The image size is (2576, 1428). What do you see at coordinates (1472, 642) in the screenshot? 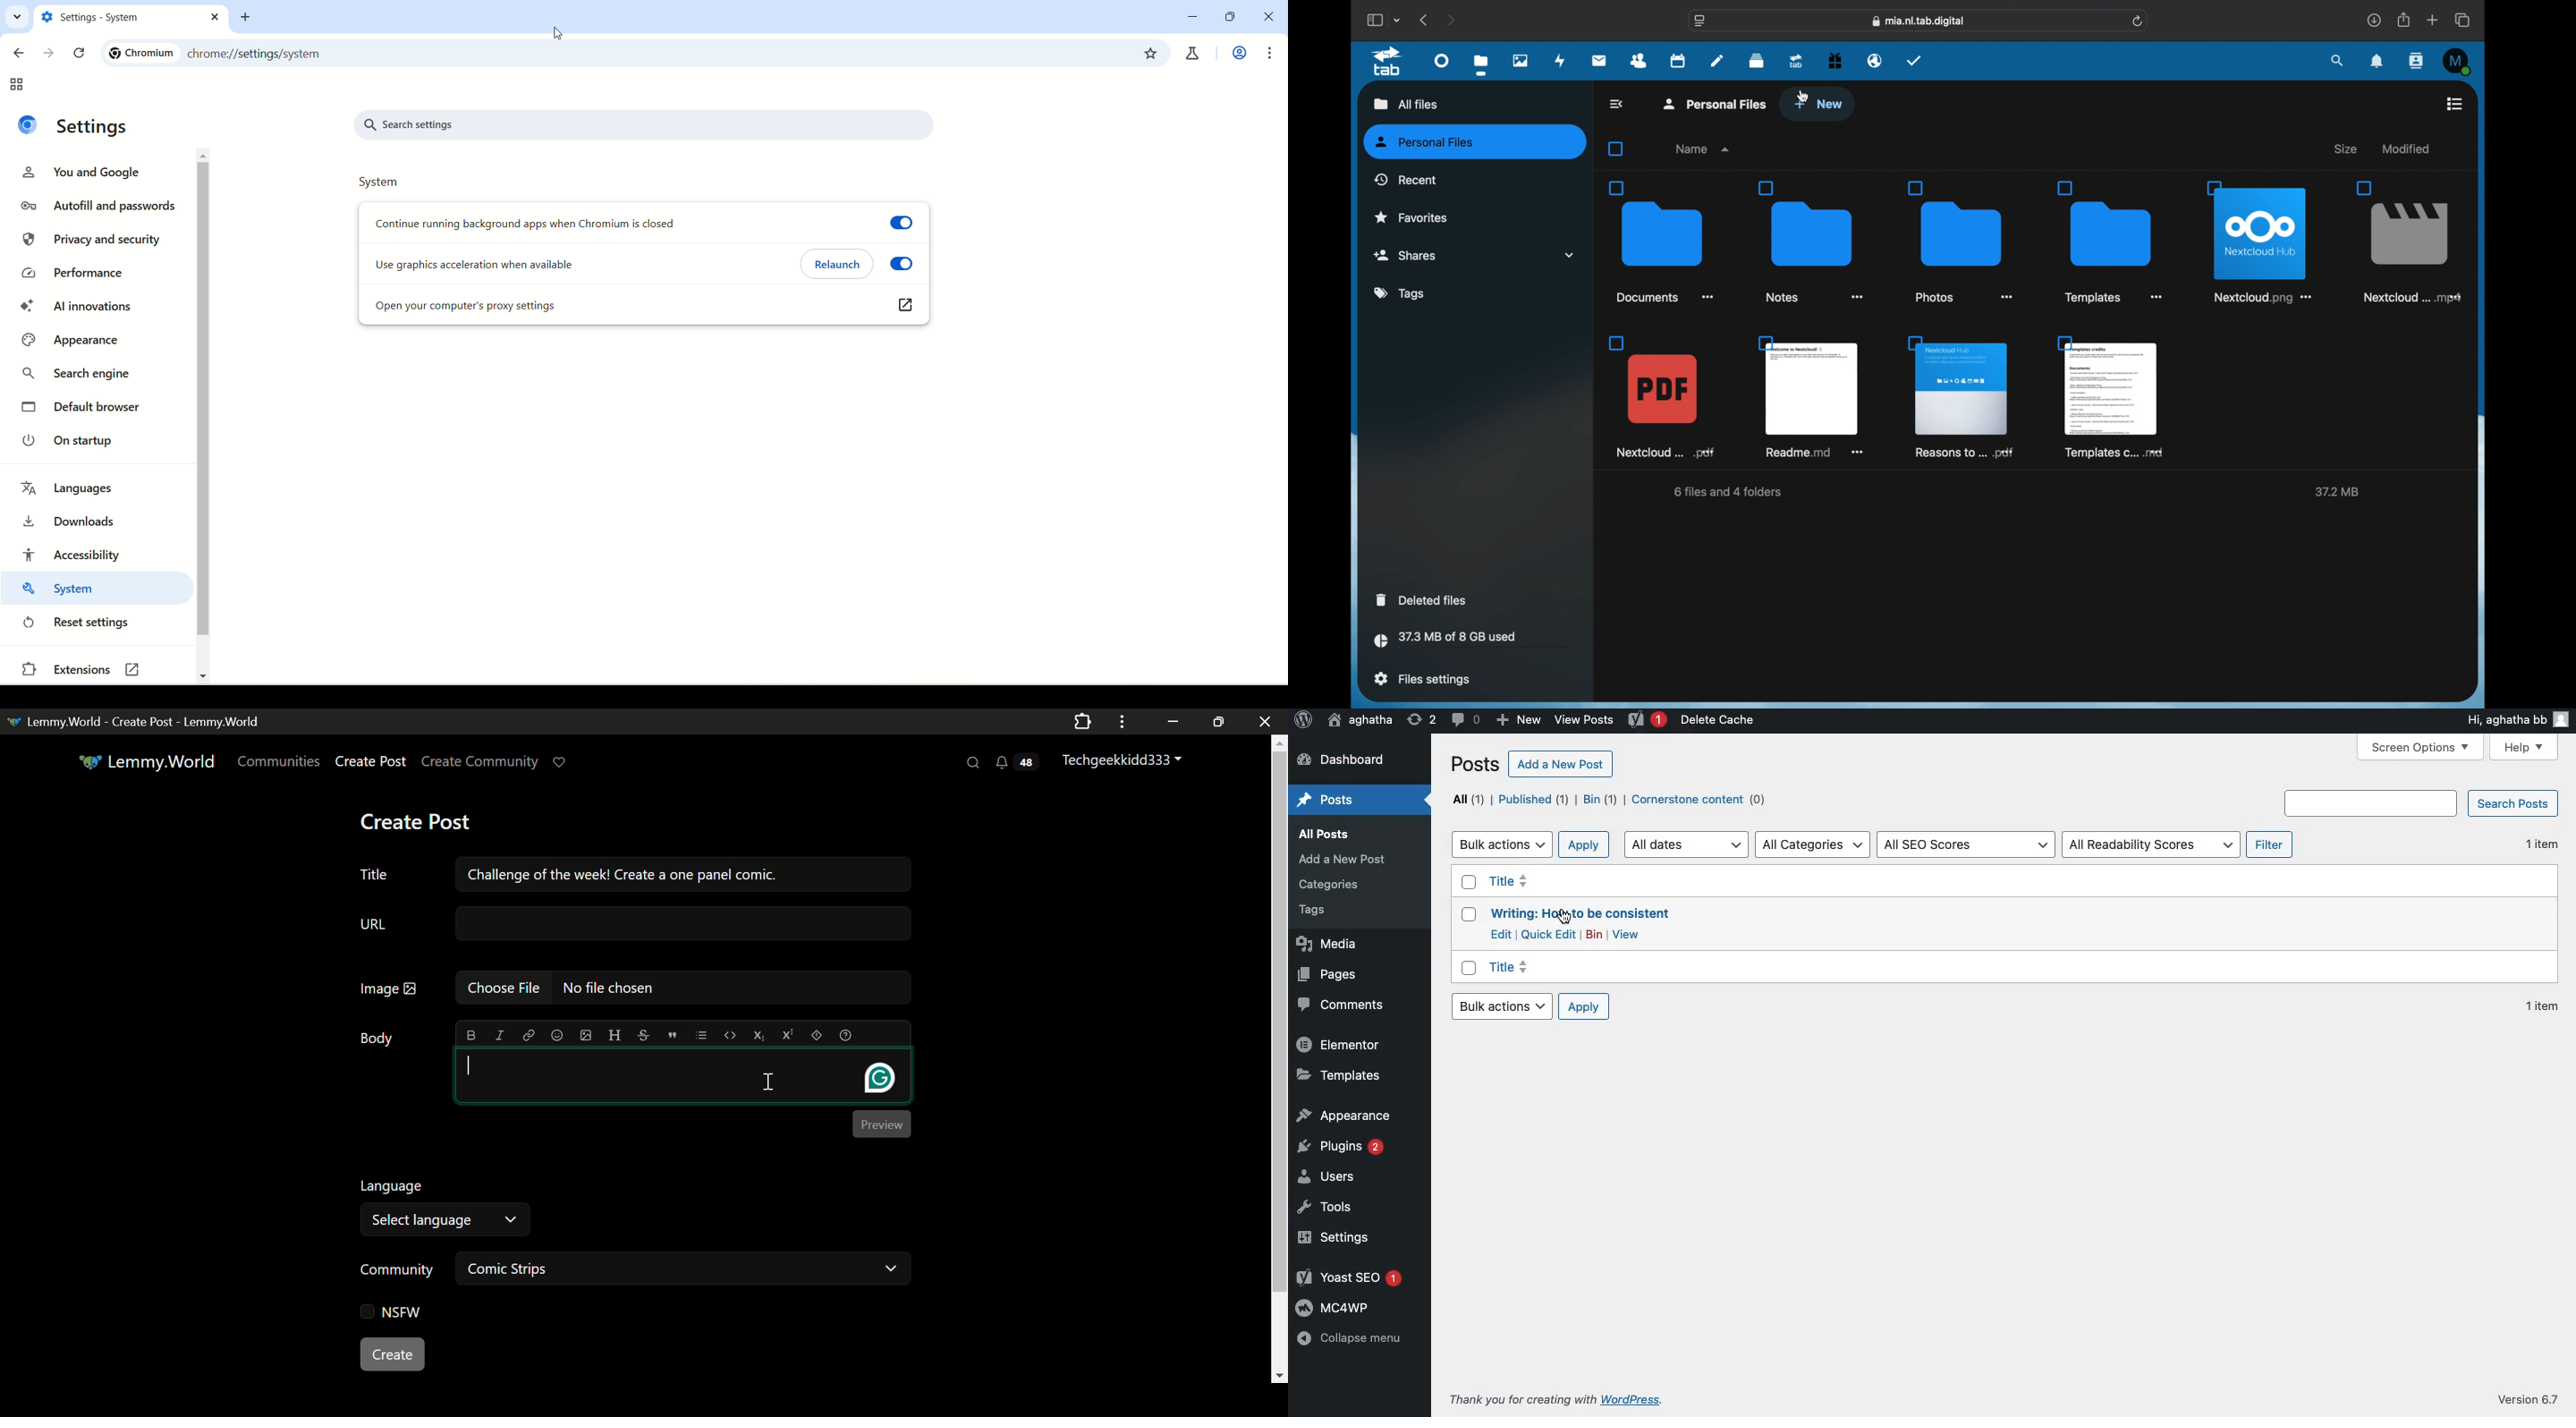
I see `storage` at bounding box center [1472, 642].